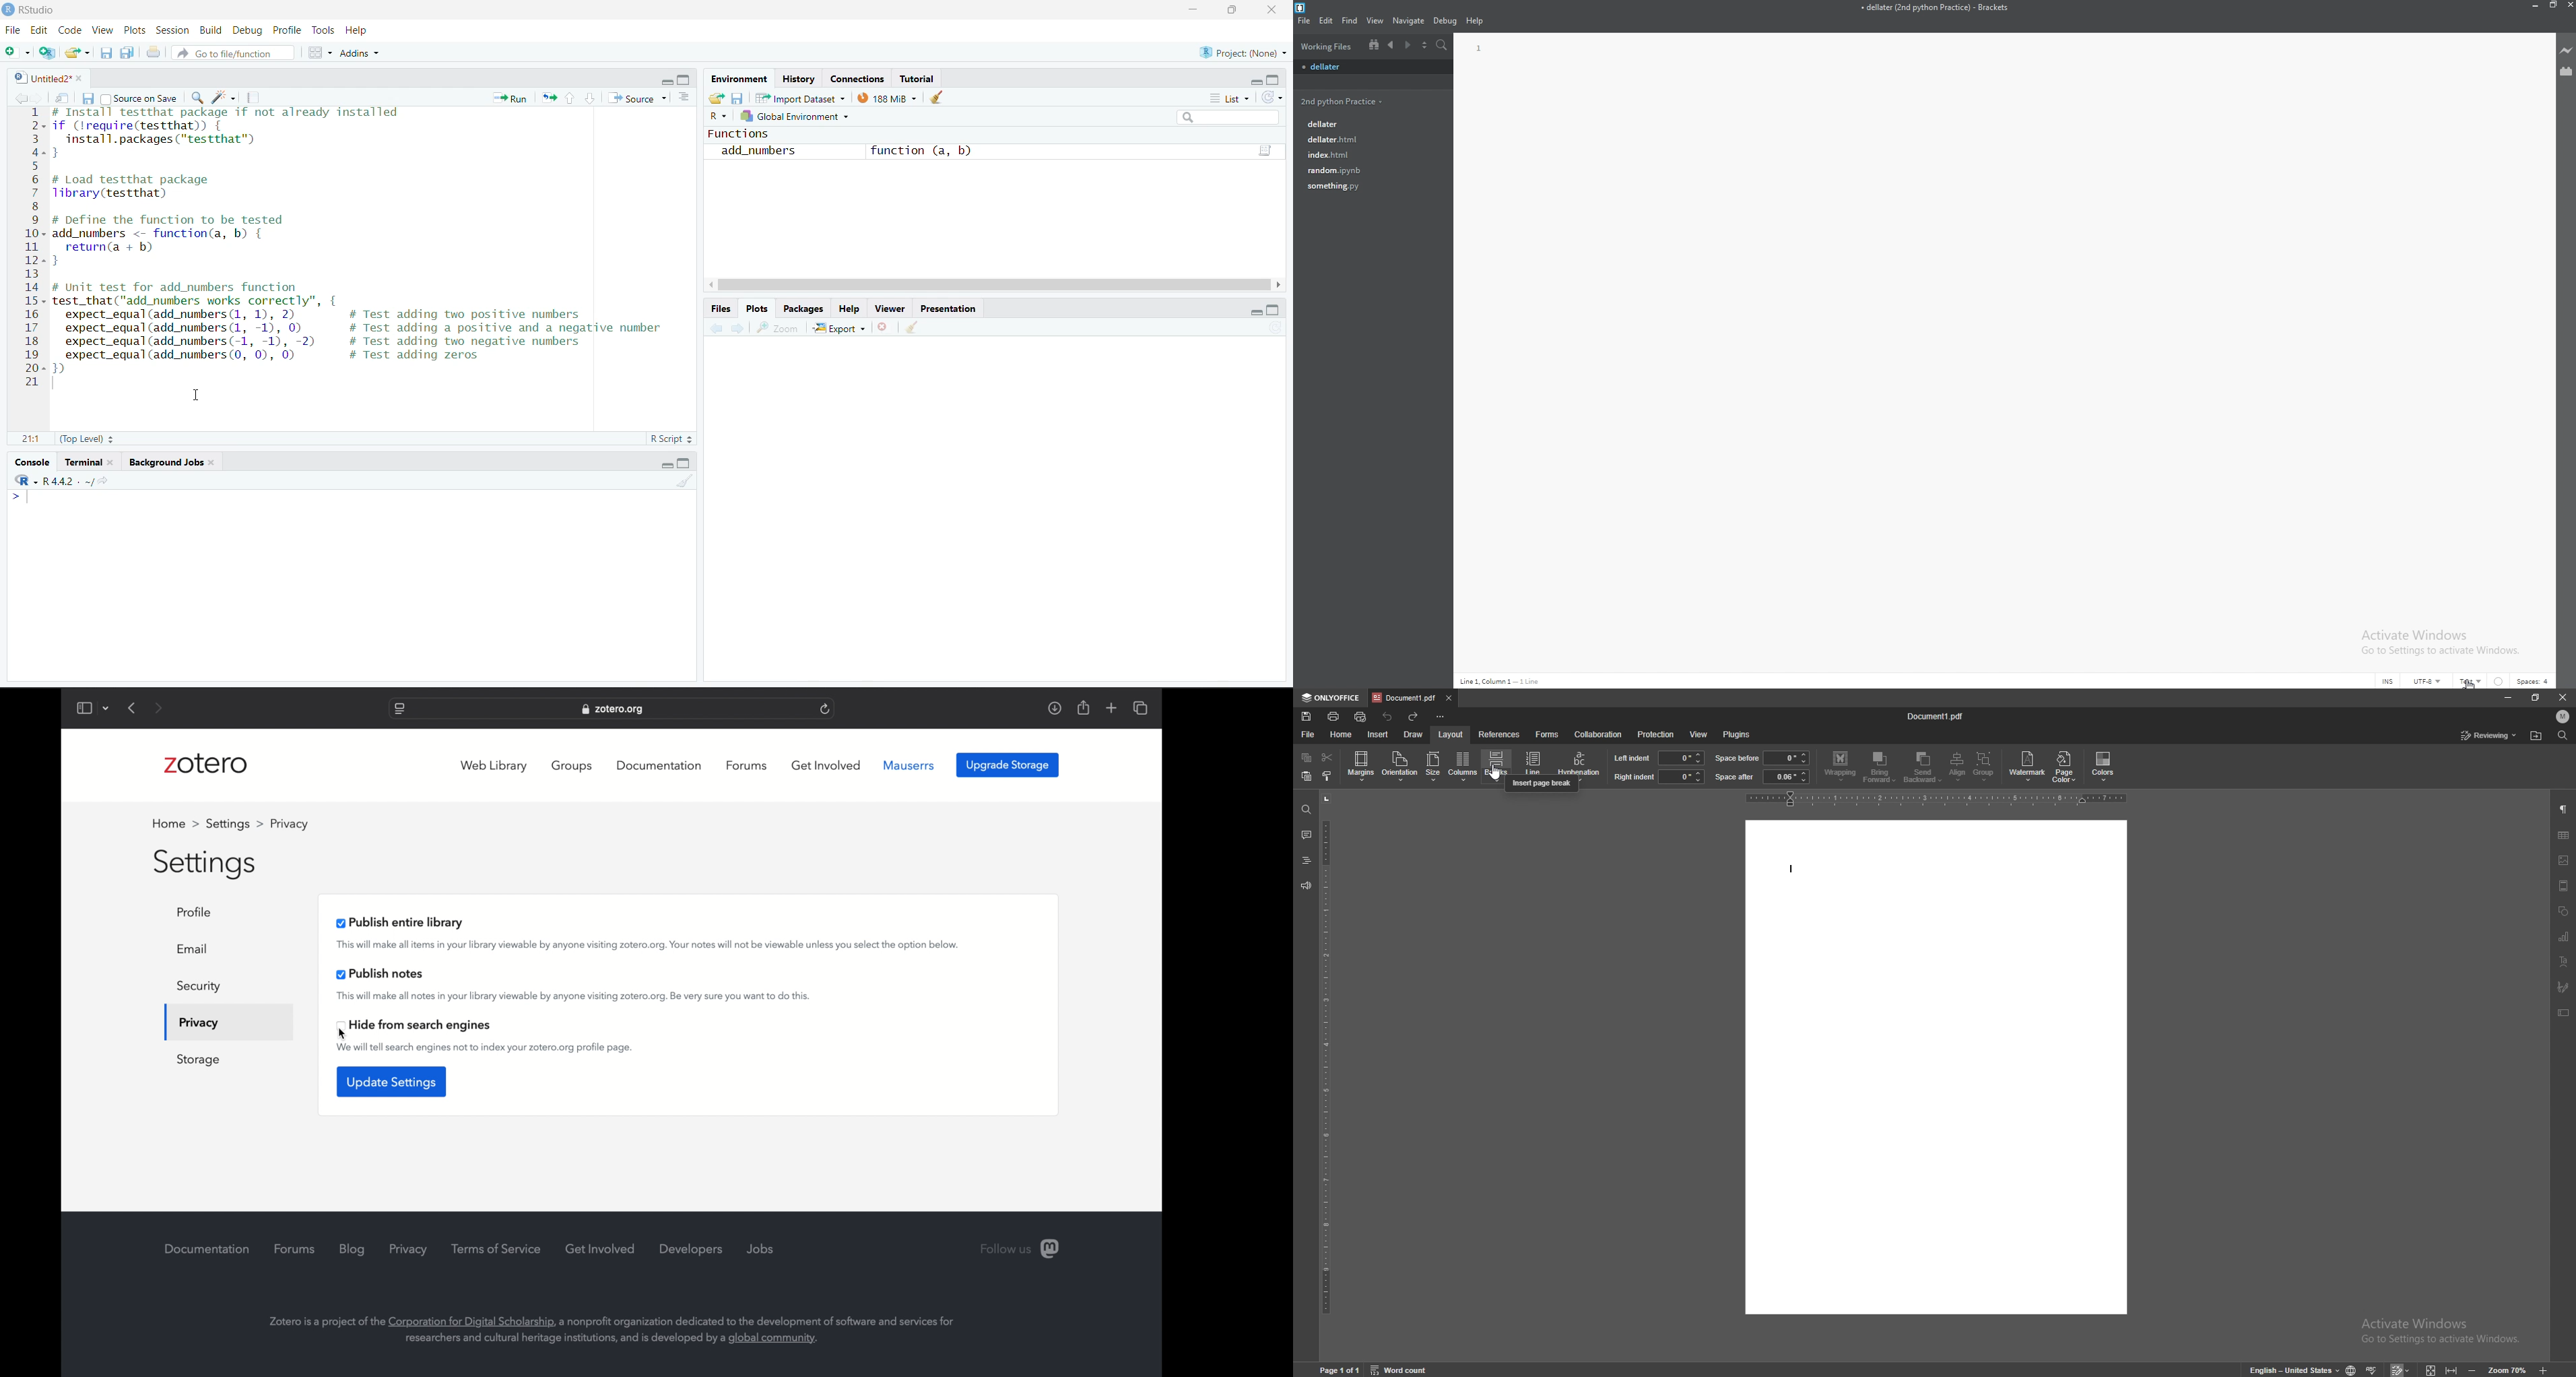 Image resolution: width=2576 pixels, height=1400 pixels. What do you see at coordinates (721, 309) in the screenshot?
I see `Files` at bounding box center [721, 309].